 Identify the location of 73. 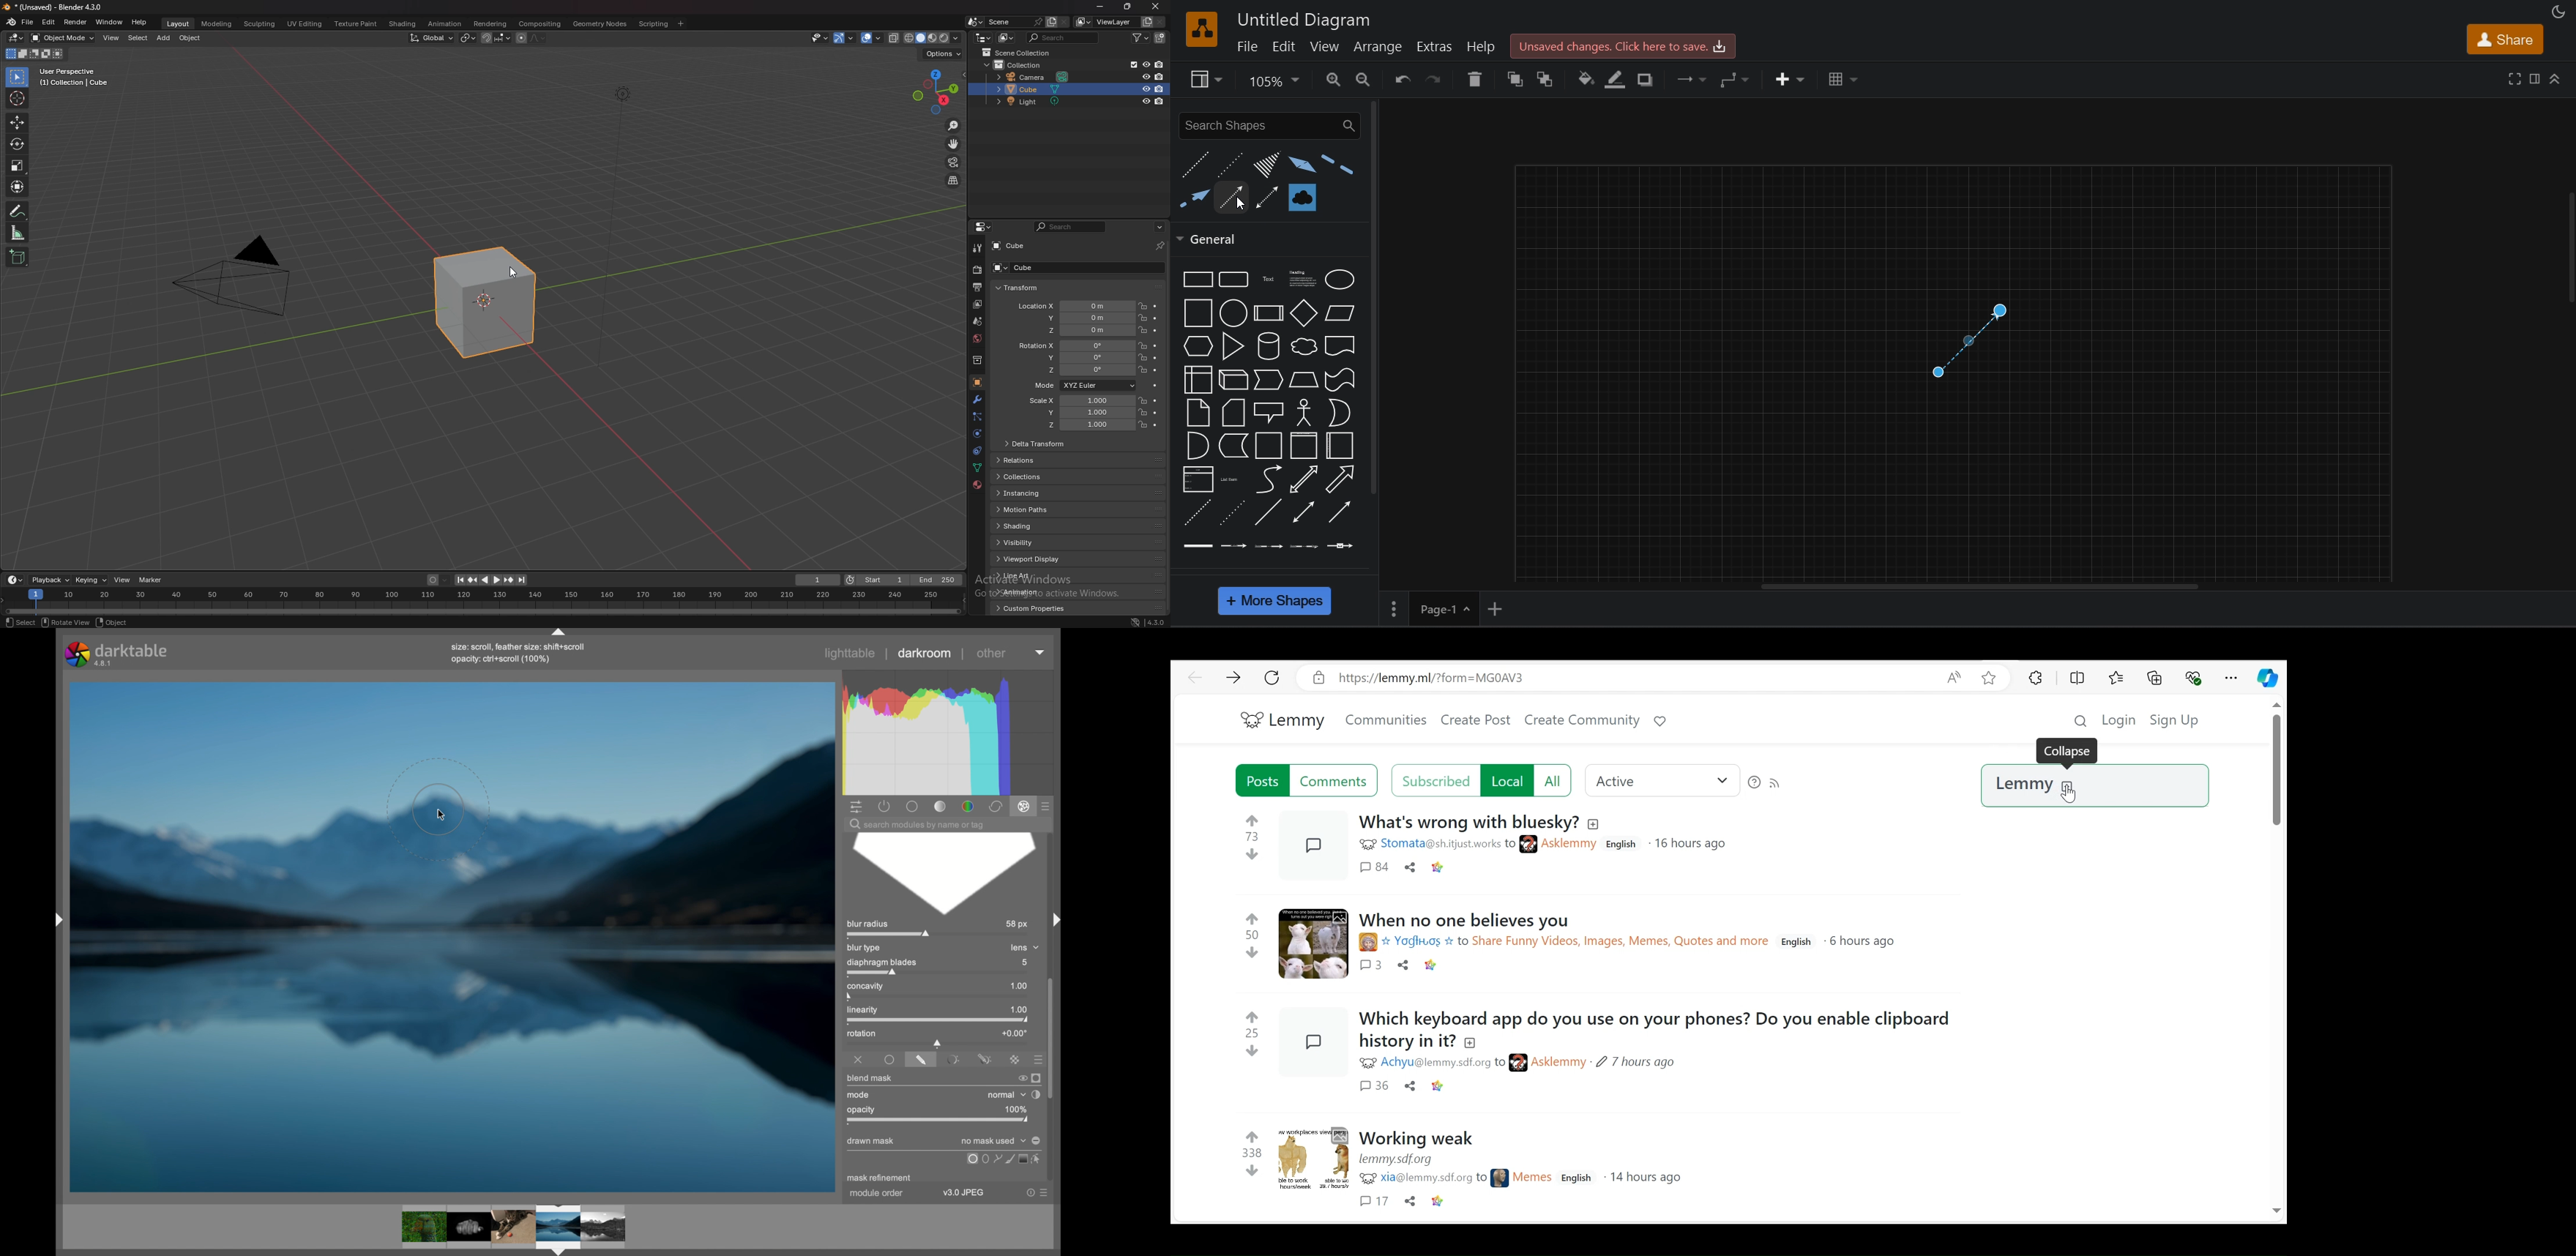
(1250, 837).